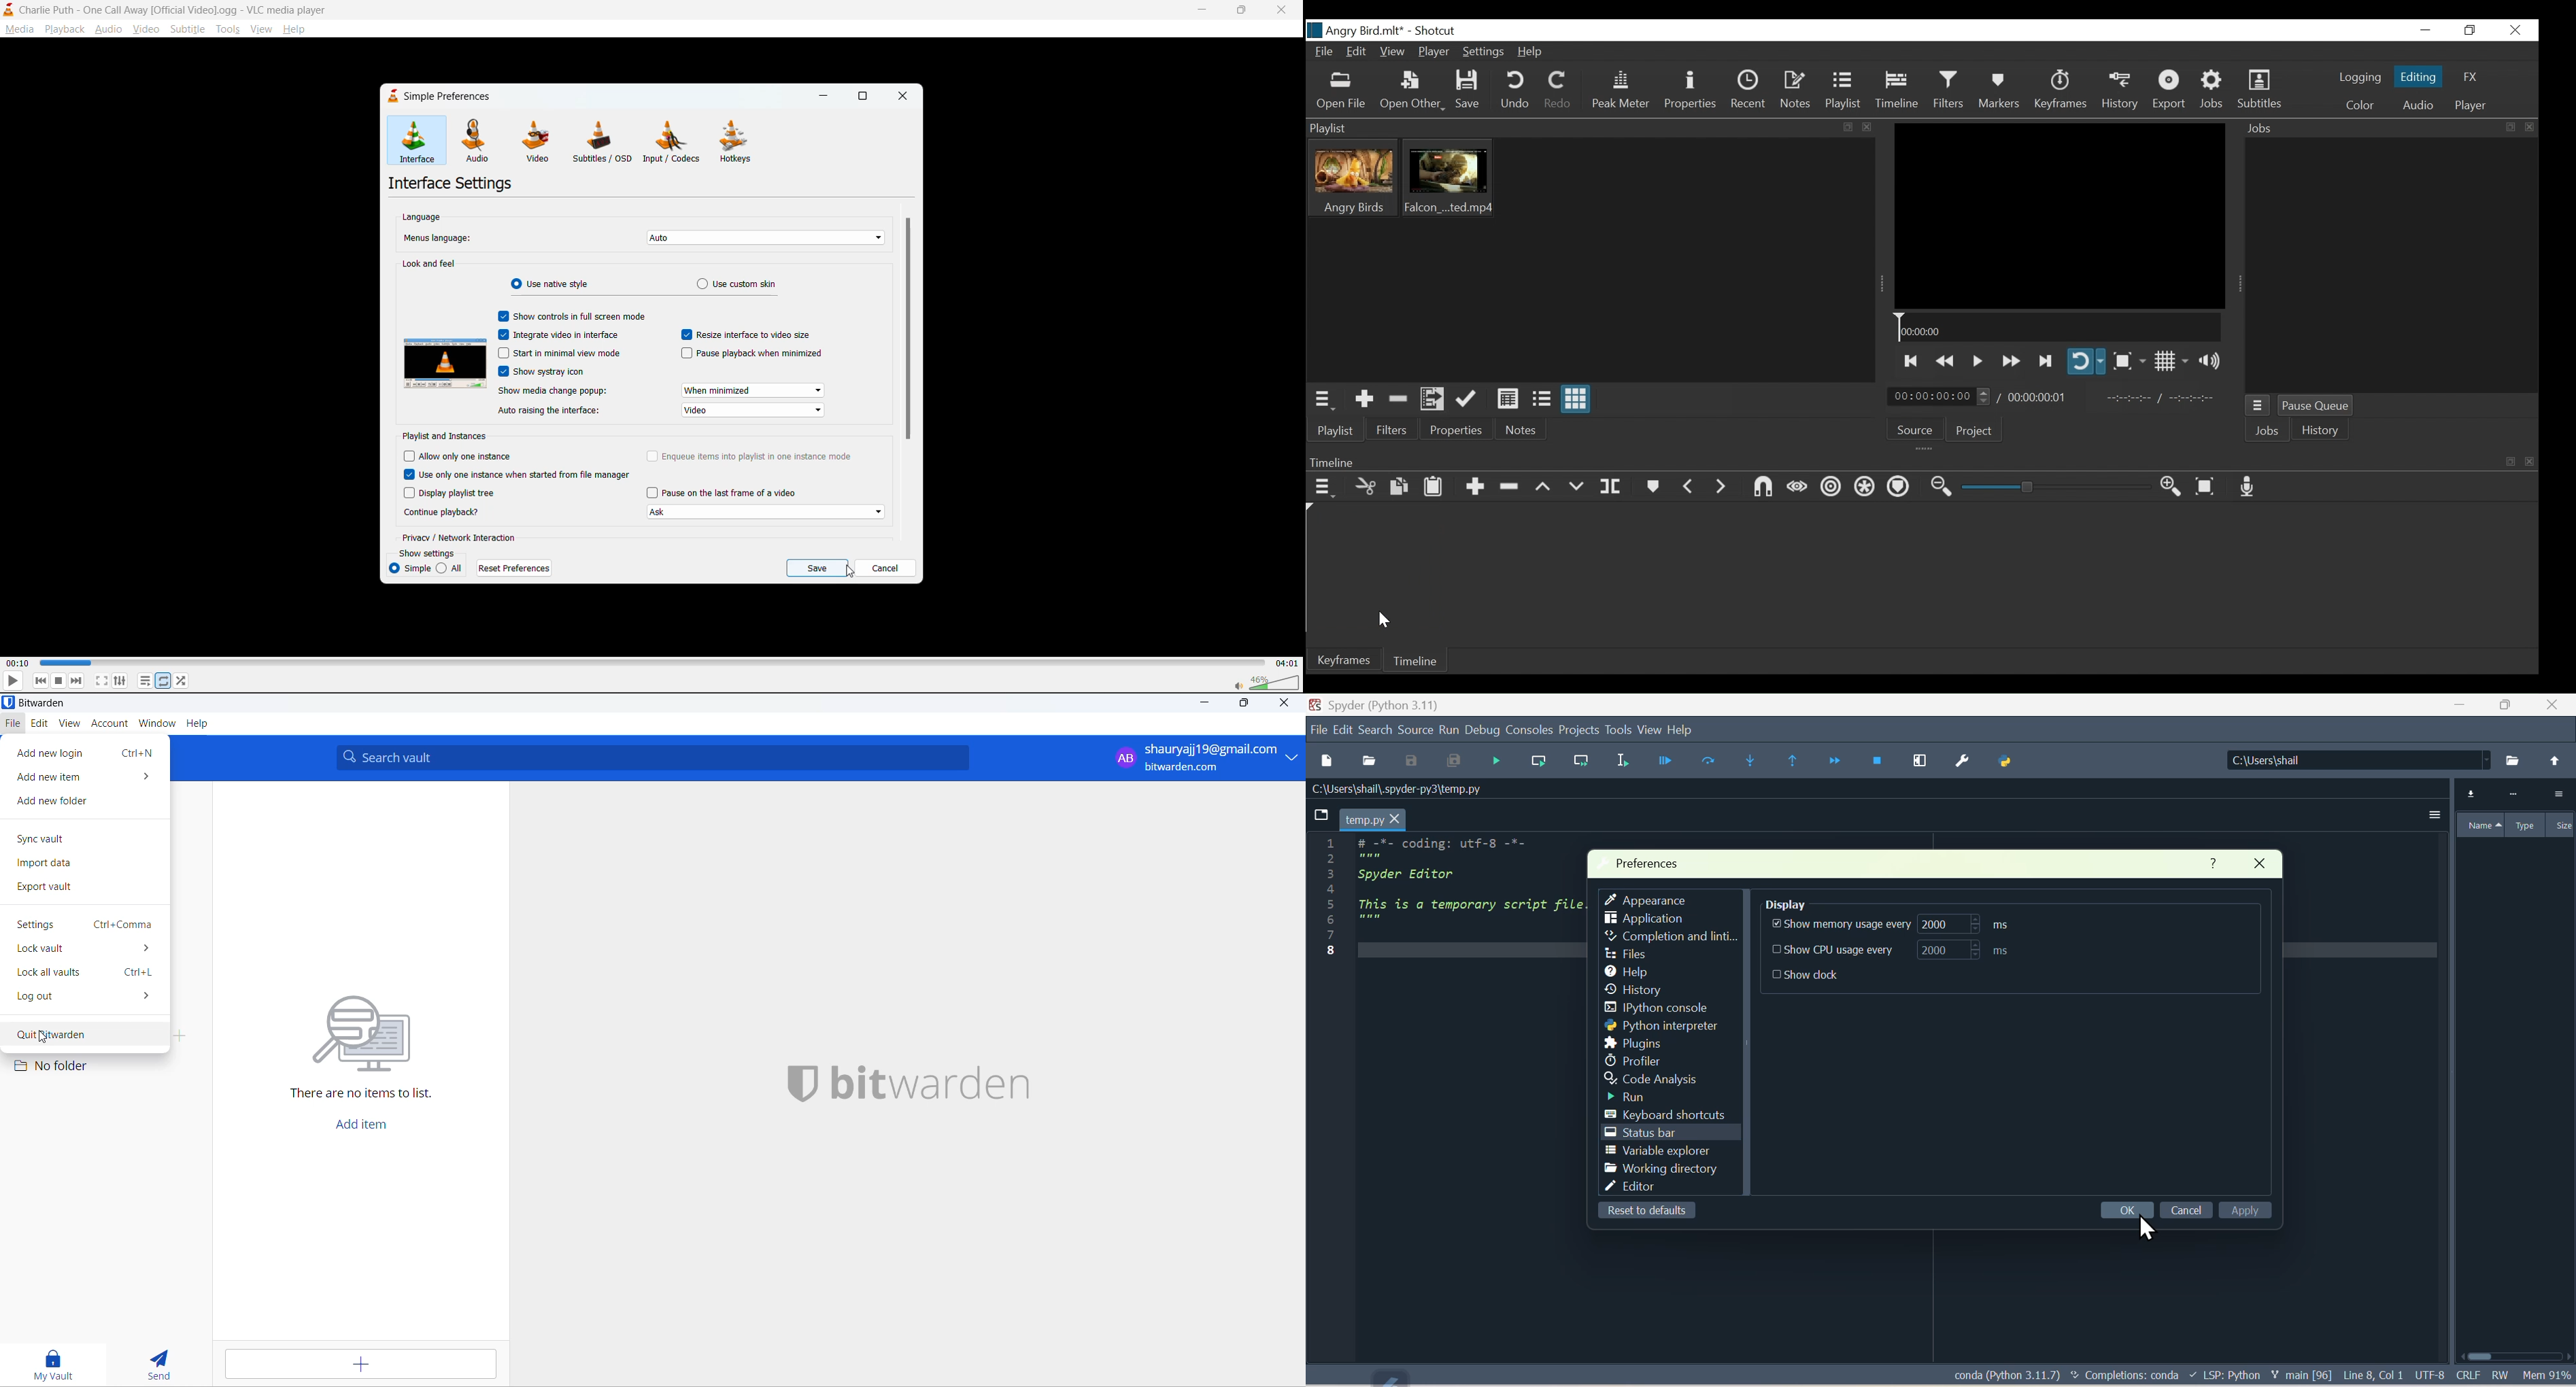 The height and width of the screenshot is (1400, 2576). Describe the element at coordinates (1941, 487) in the screenshot. I see `Zoom timeline out` at that location.